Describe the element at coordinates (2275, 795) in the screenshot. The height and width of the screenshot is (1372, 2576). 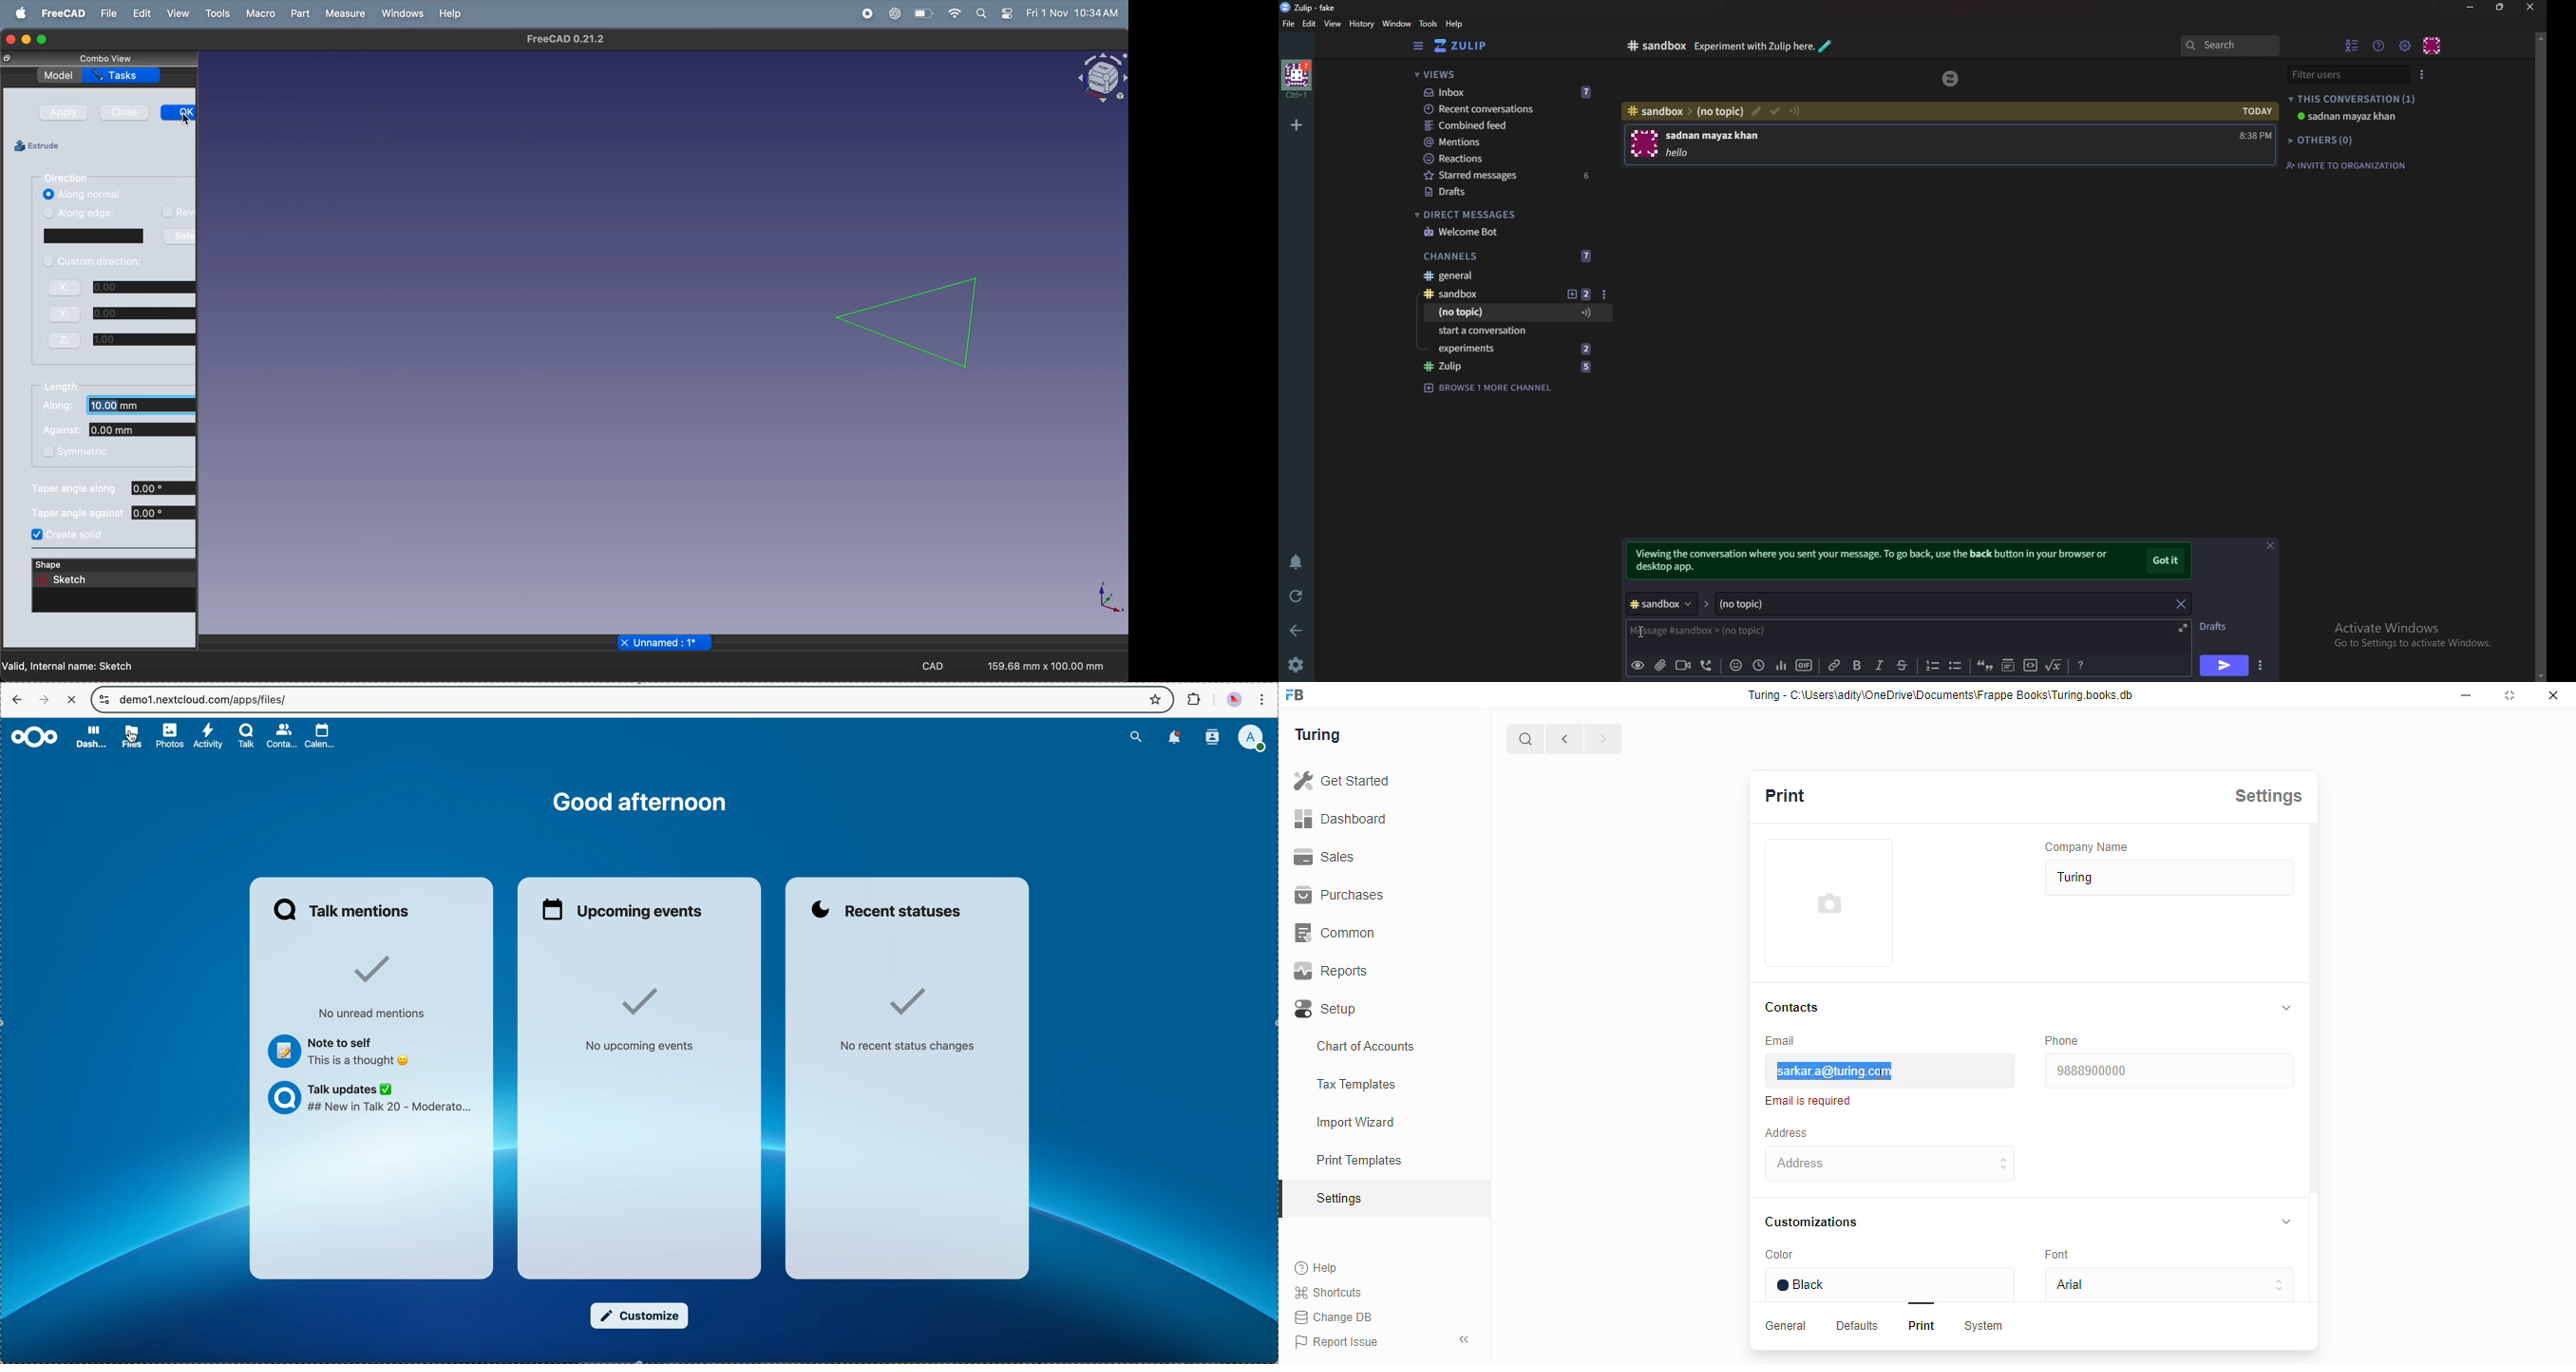
I see `Settings` at that location.